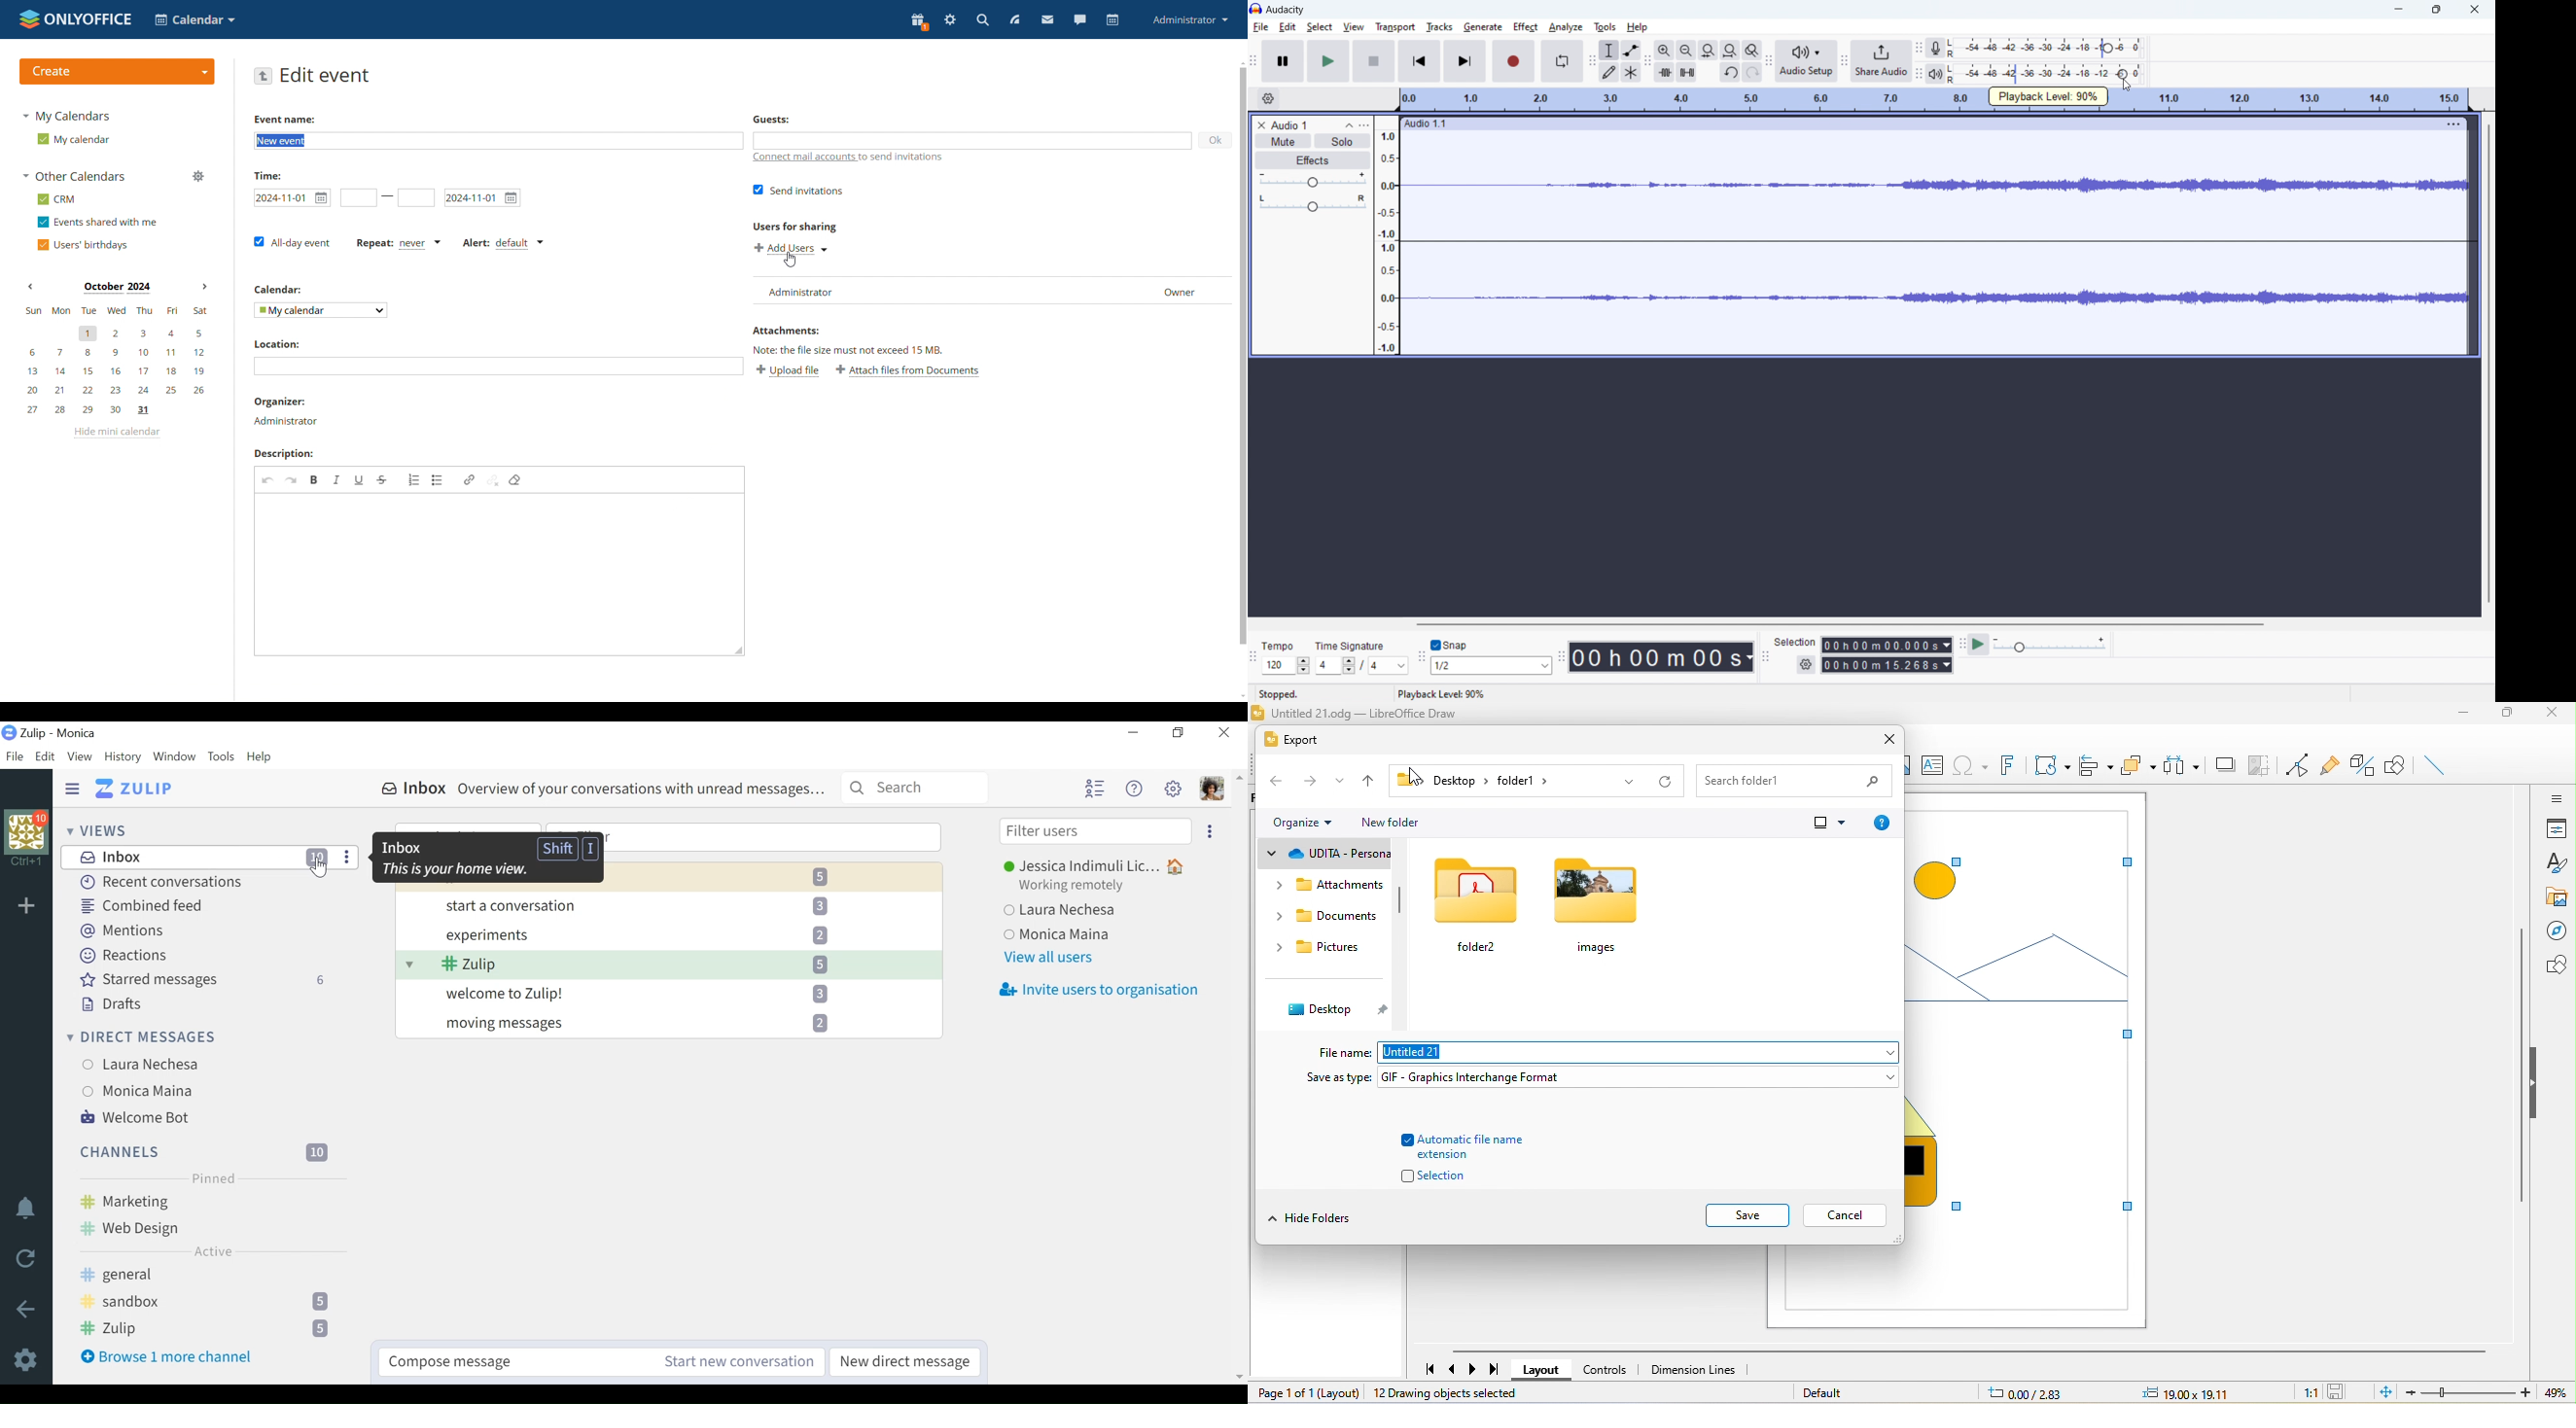 The height and width of the screenshot is (1428, 2576). What do you see at coordinates (1561, 656) in the screenshot?
I see `time toolbar` at bounding box center [1561, 656].